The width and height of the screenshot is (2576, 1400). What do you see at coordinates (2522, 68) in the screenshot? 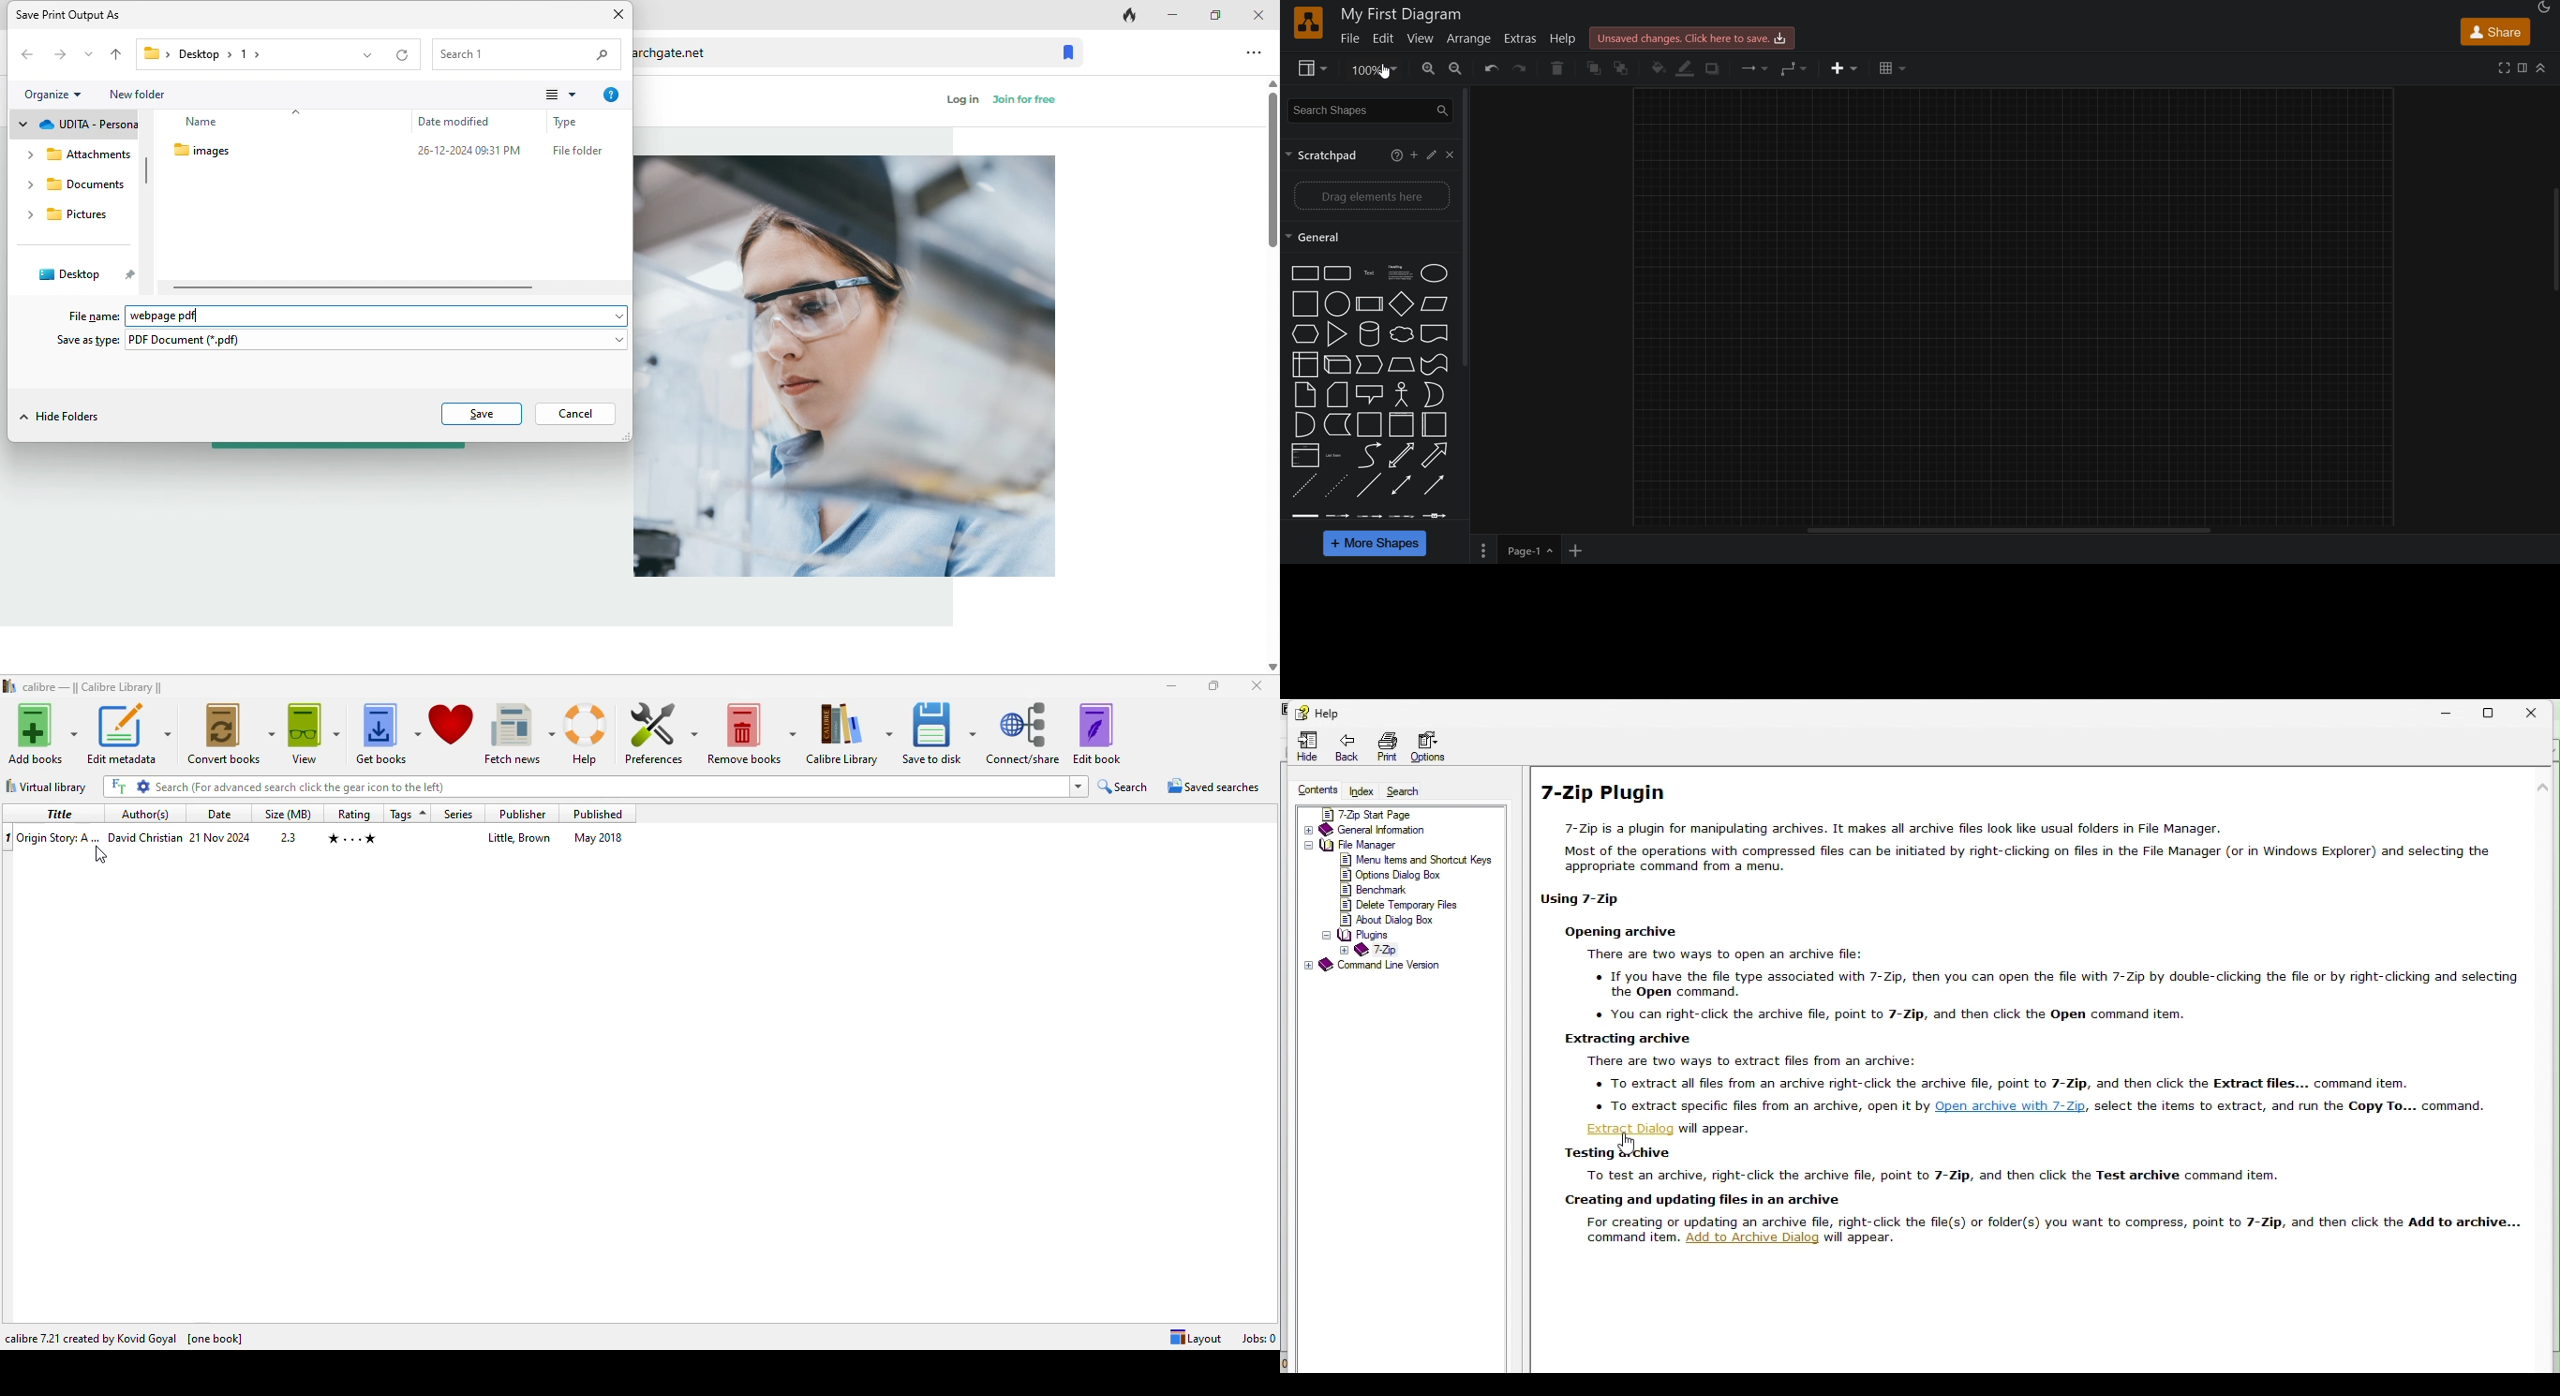
I see `format` at bounding box center [2522, 68].